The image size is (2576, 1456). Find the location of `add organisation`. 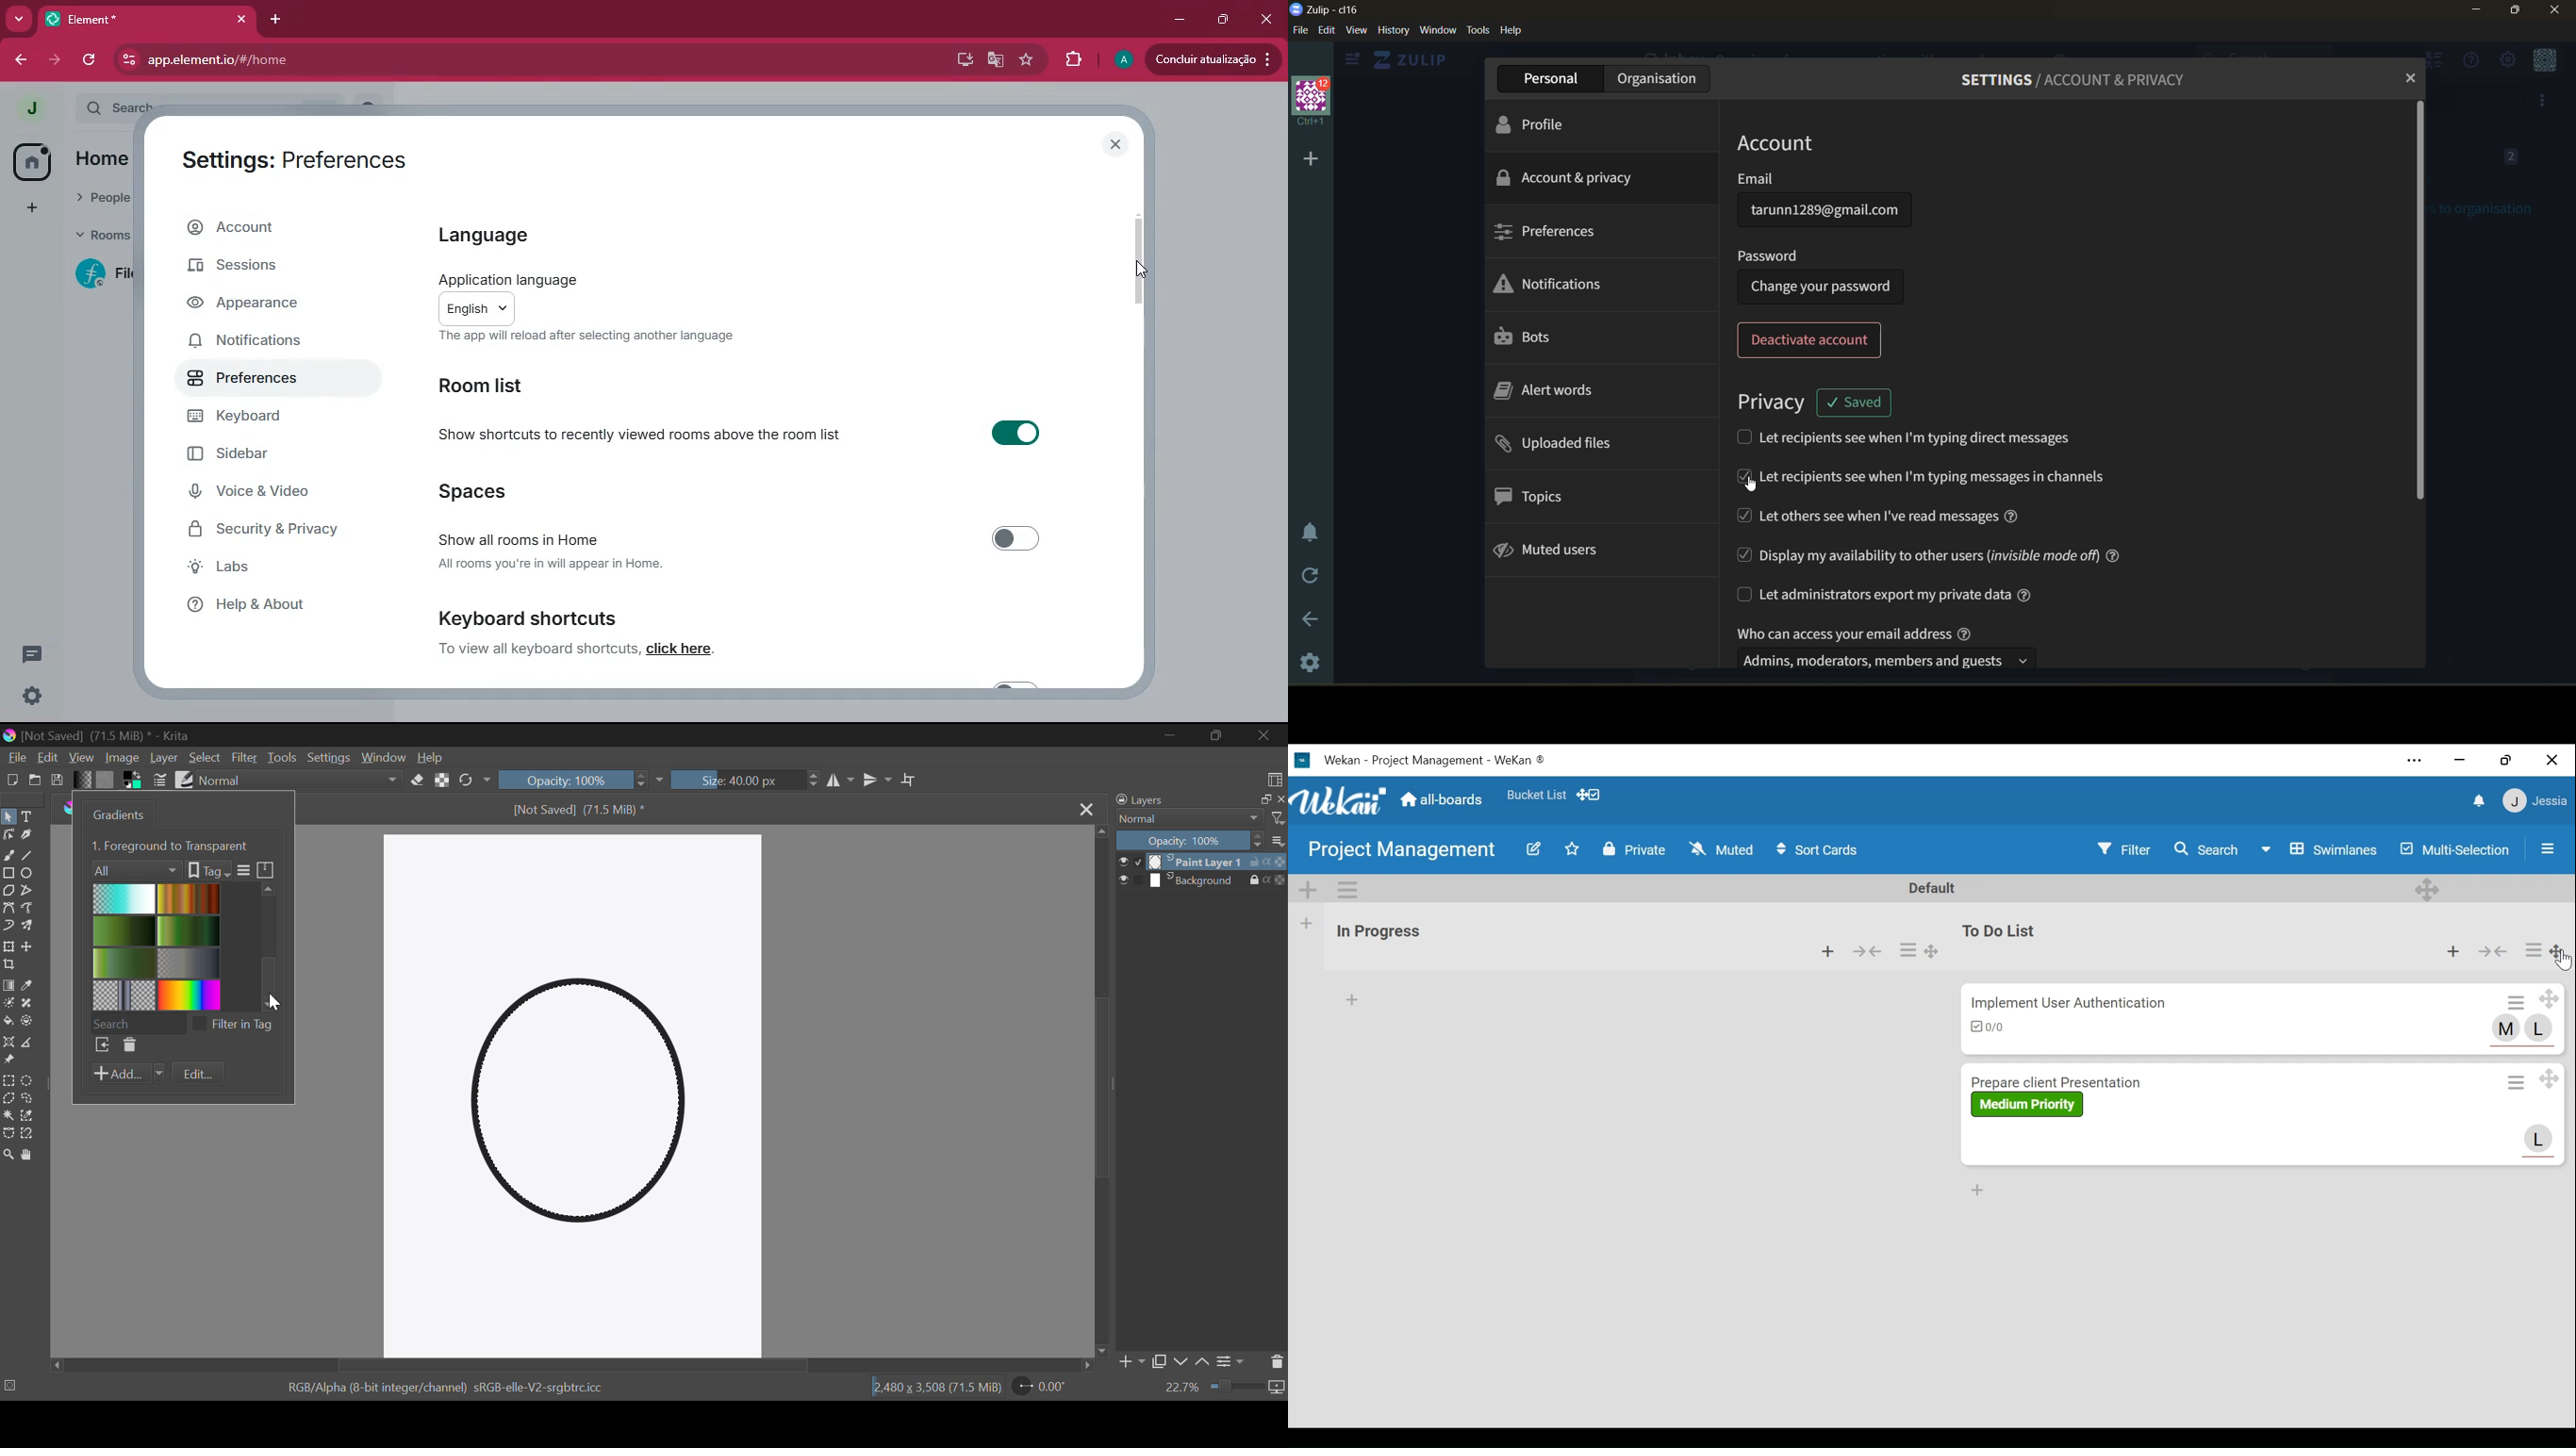

add organisation is located at coordinates (1305, 156).